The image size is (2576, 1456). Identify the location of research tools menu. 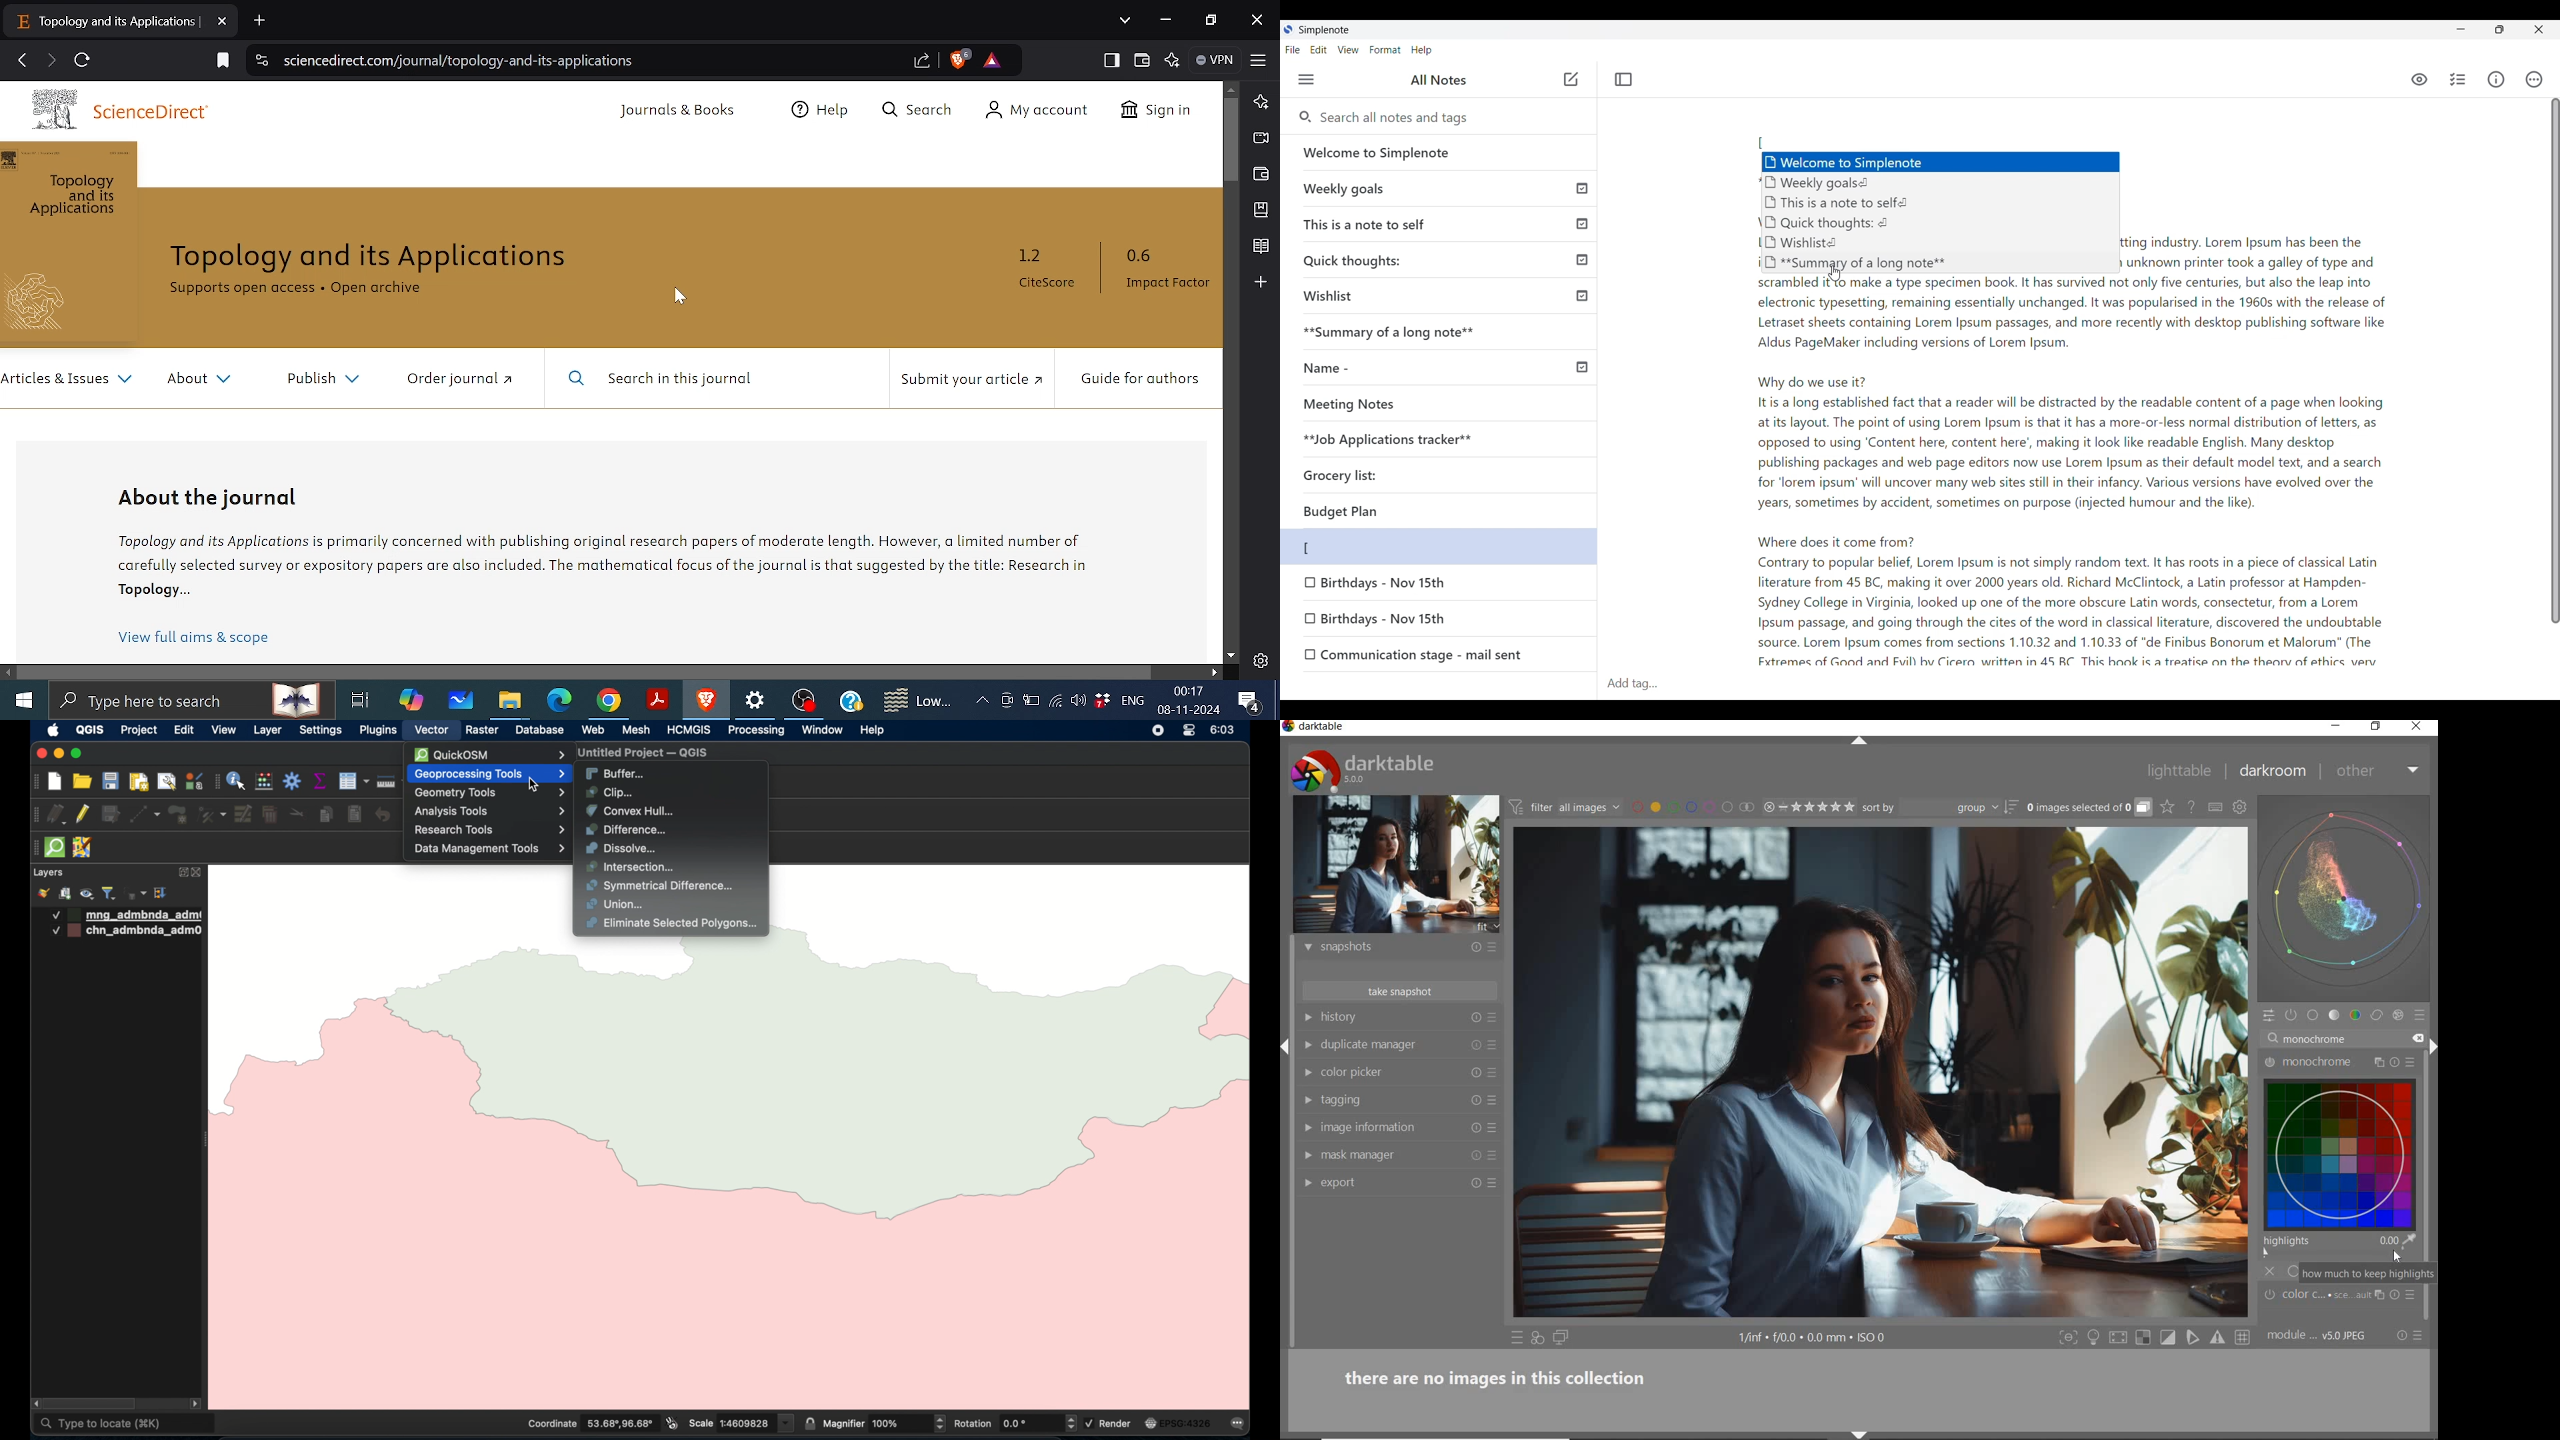
(490, 830).